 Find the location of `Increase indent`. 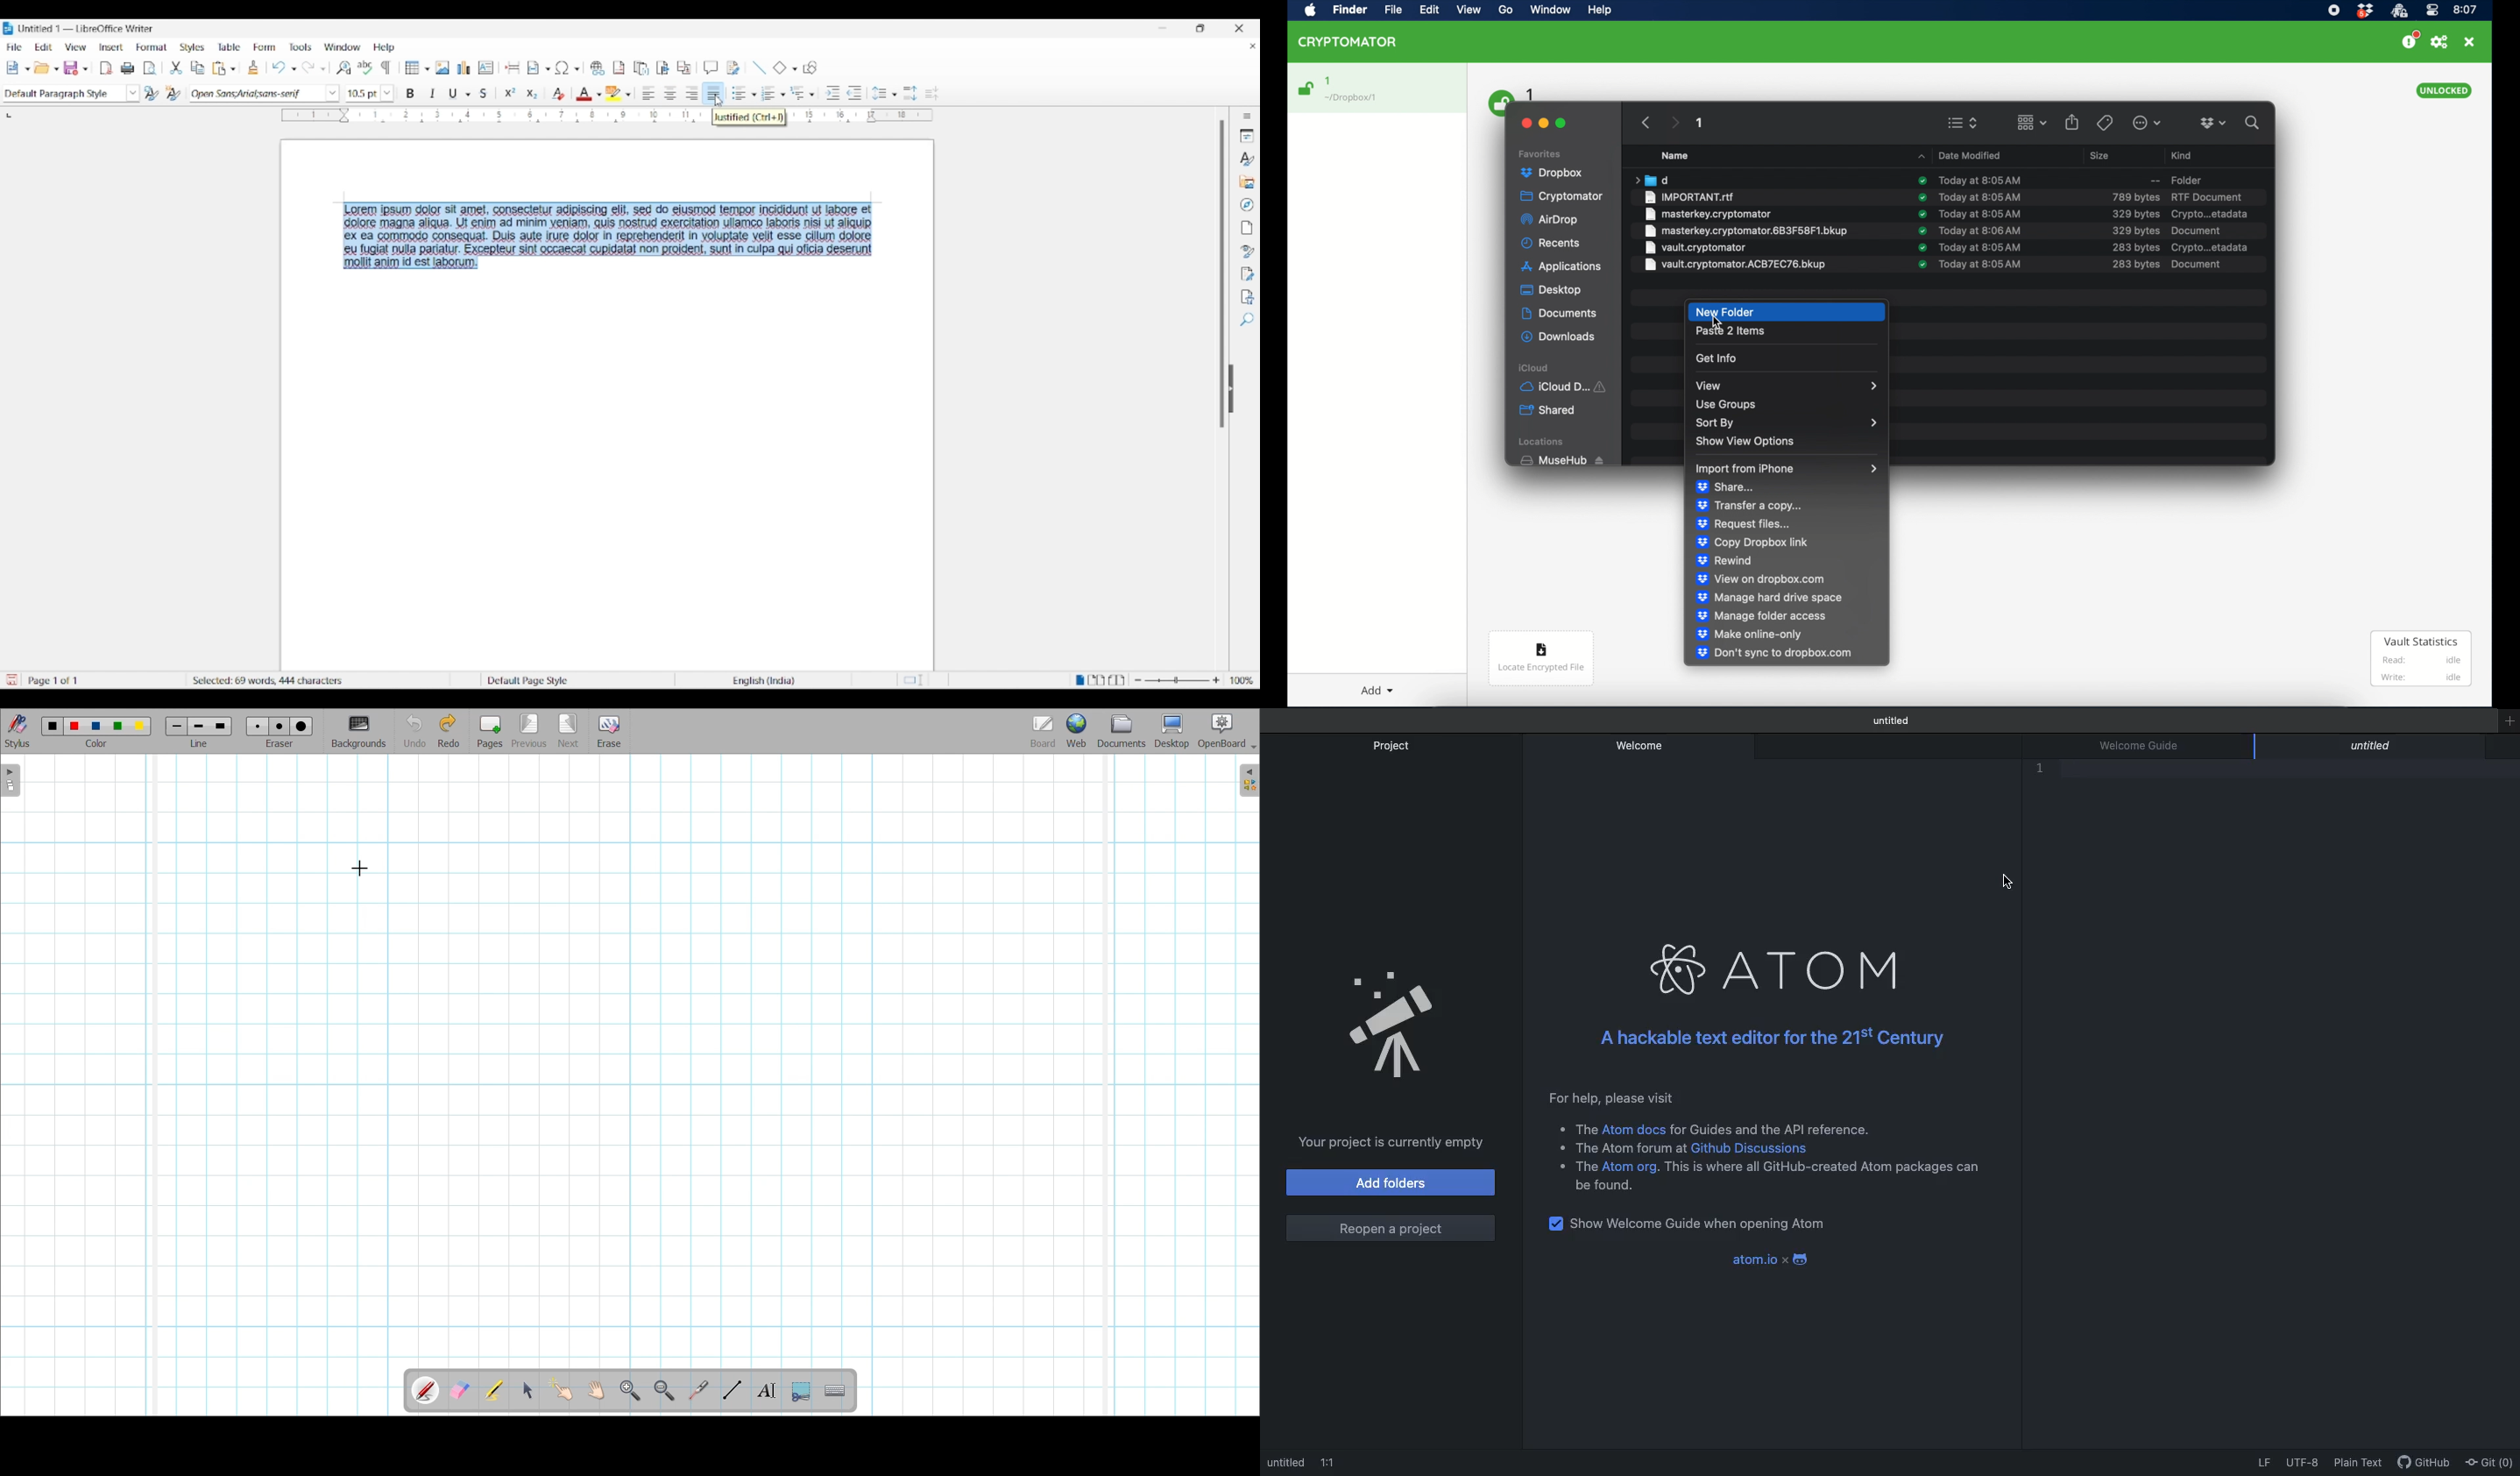

Increase indent is located at coordinates (832, 93).